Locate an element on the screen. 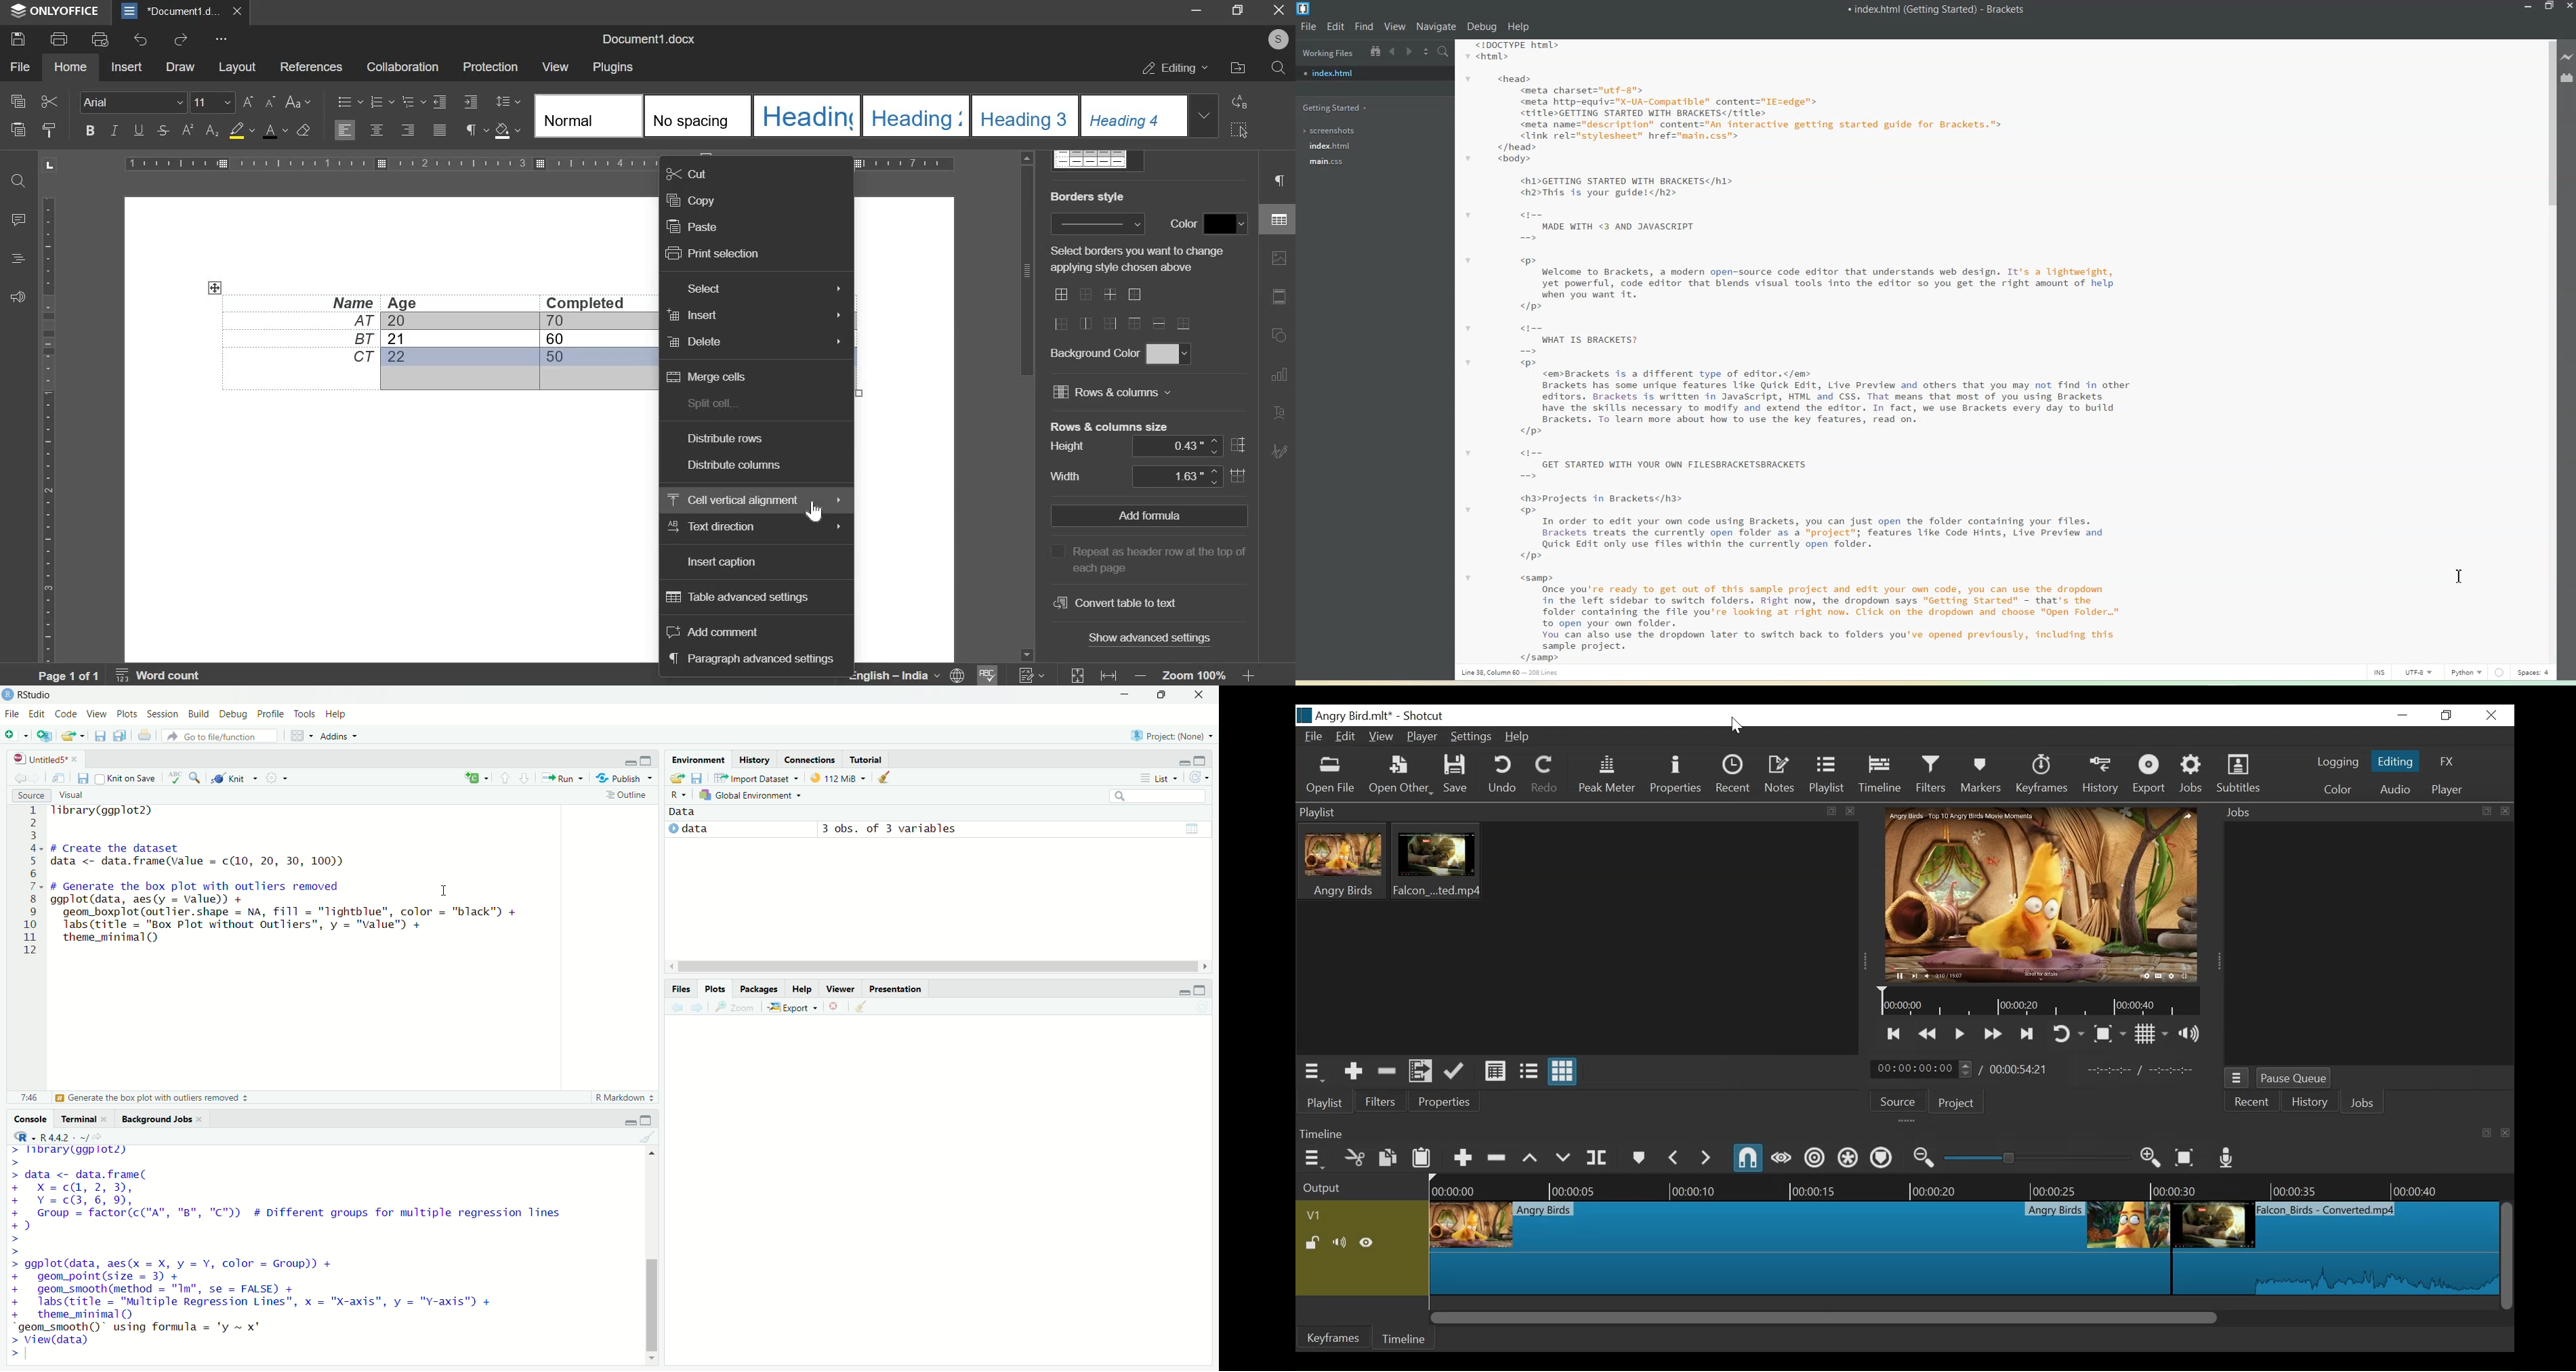  Zoom timeline out is located at coordinates (1925, 1158).